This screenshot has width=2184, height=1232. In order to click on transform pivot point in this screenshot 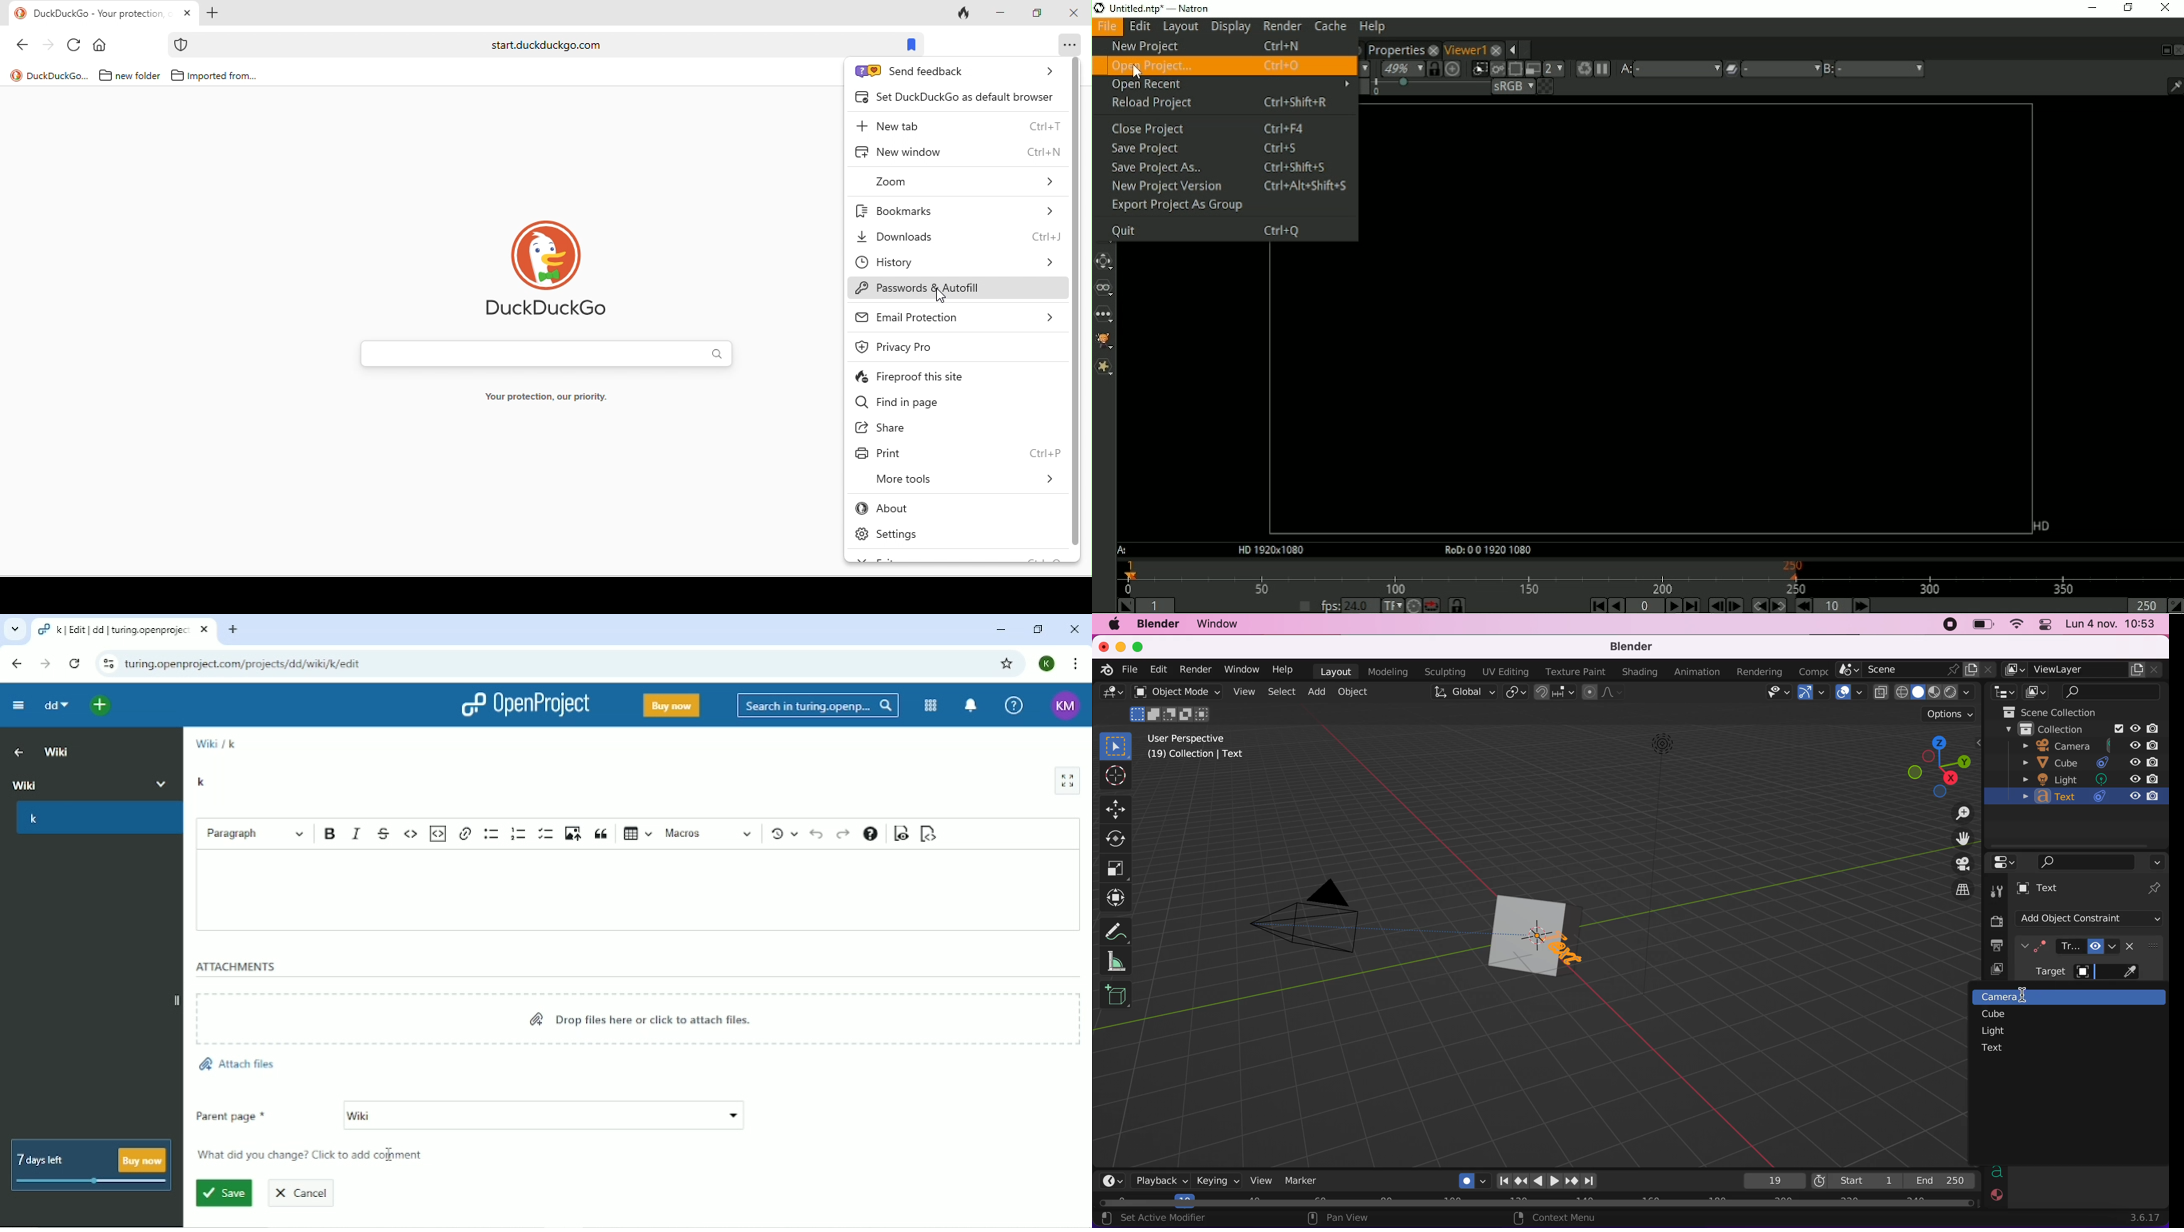, I will do `click(1516, 692)`.